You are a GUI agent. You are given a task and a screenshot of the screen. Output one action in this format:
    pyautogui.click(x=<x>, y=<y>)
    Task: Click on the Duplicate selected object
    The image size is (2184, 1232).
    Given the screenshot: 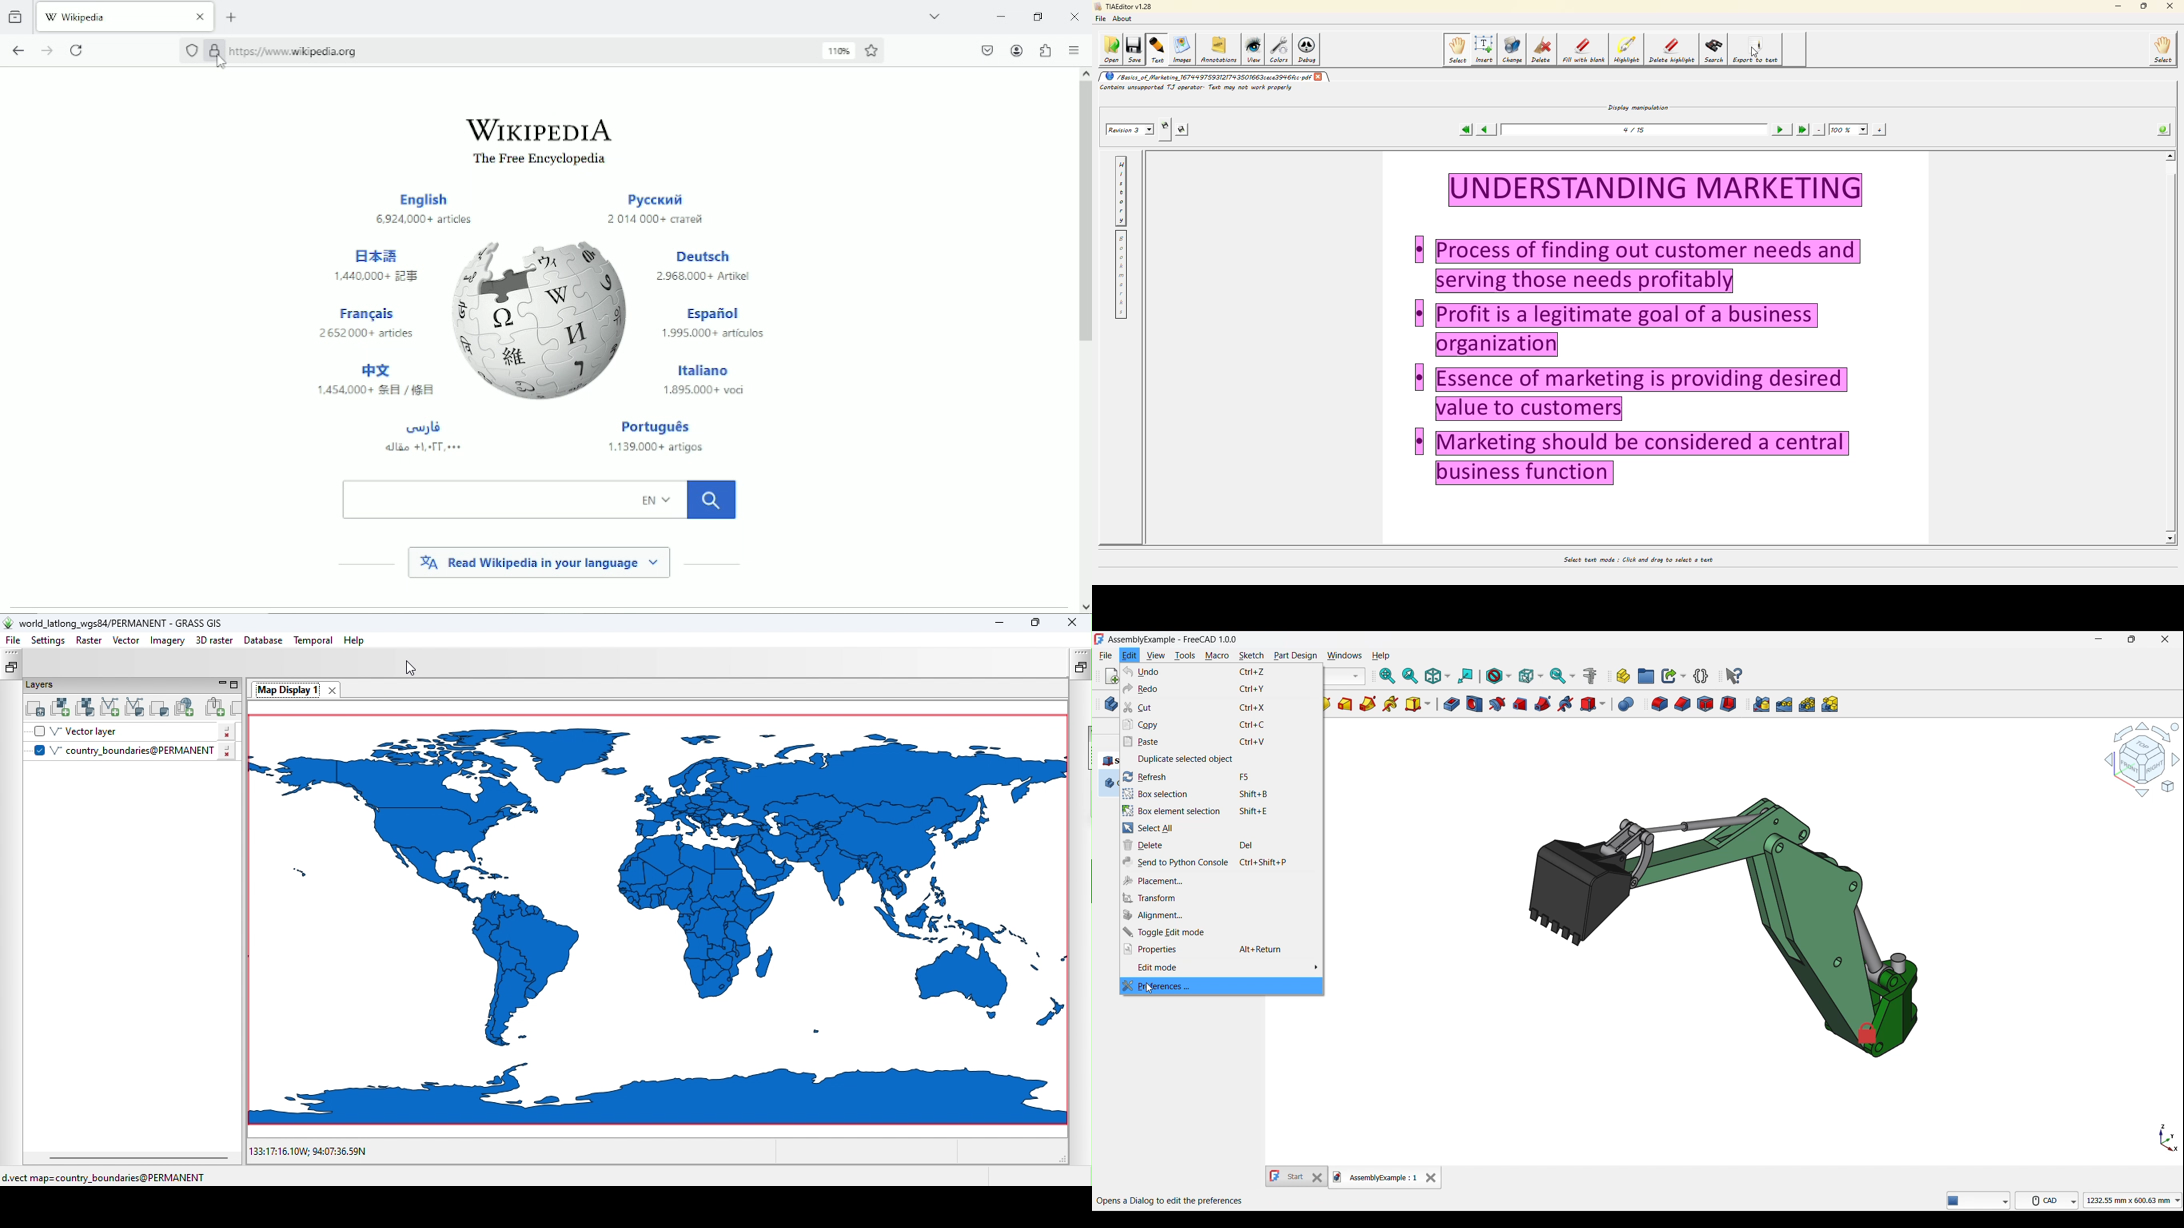 What is the action you would take?
    pyautogui.click(x=1222, y=758)
    